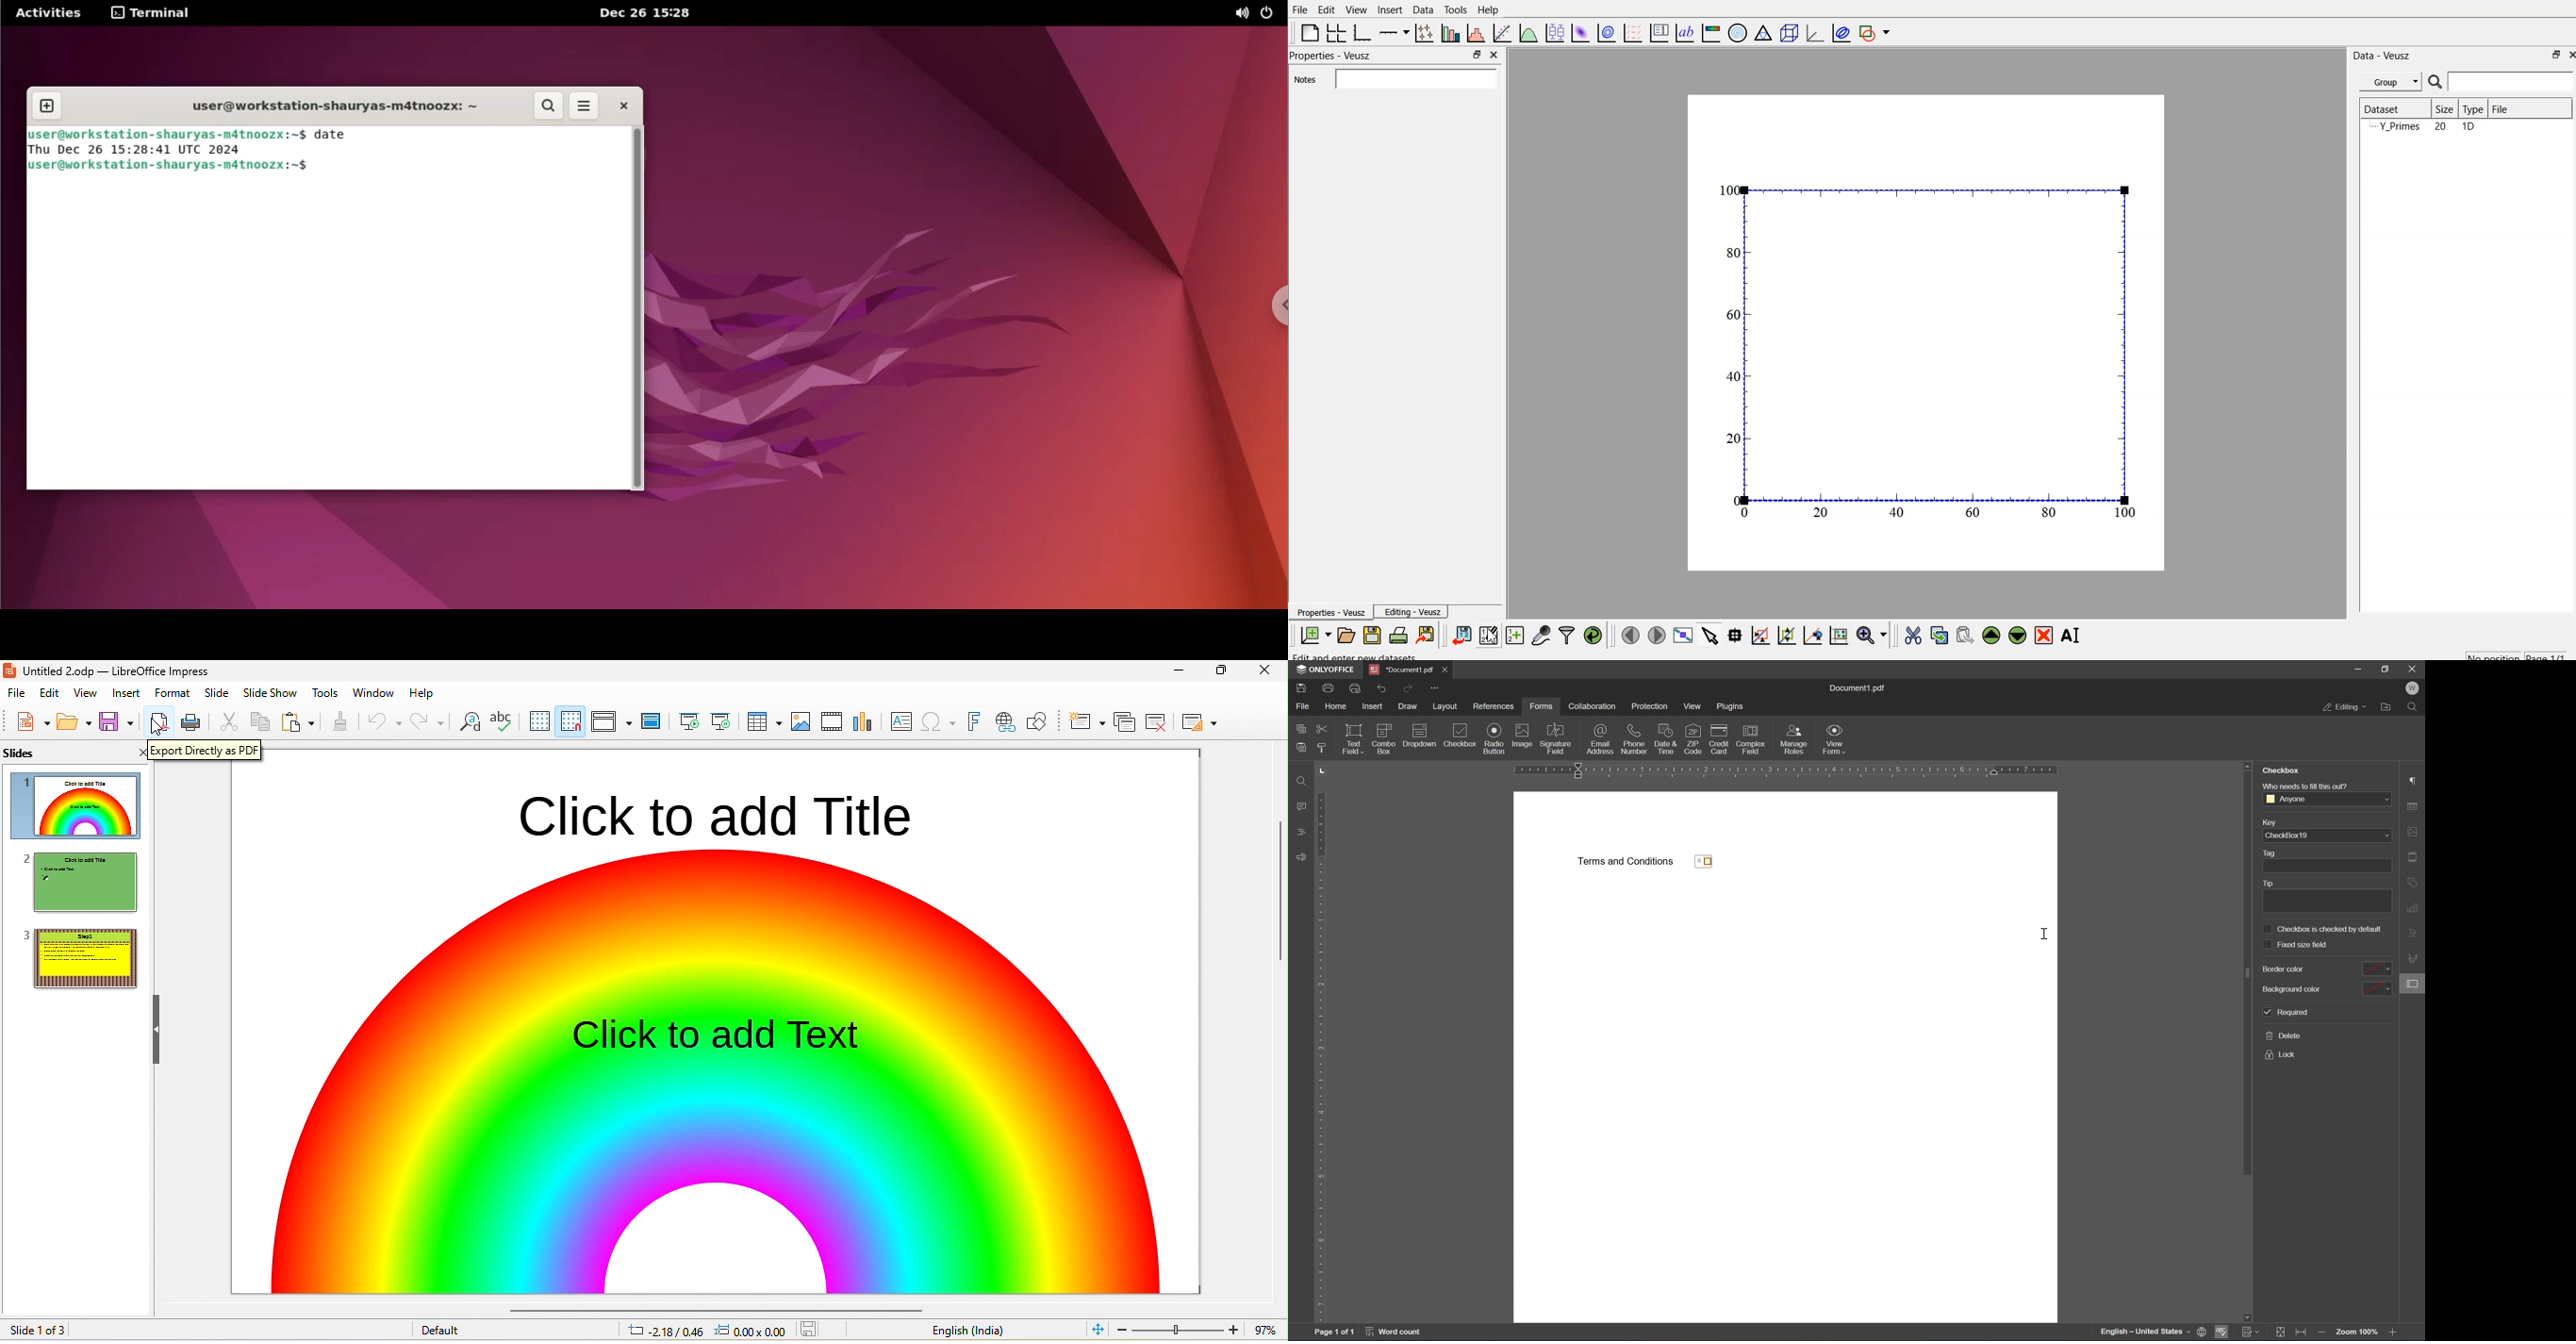 This screenshot has width=2576, height=1344. Describe the element at coordinates (900, 722) in the screenshot. I see `textbox` at that location.